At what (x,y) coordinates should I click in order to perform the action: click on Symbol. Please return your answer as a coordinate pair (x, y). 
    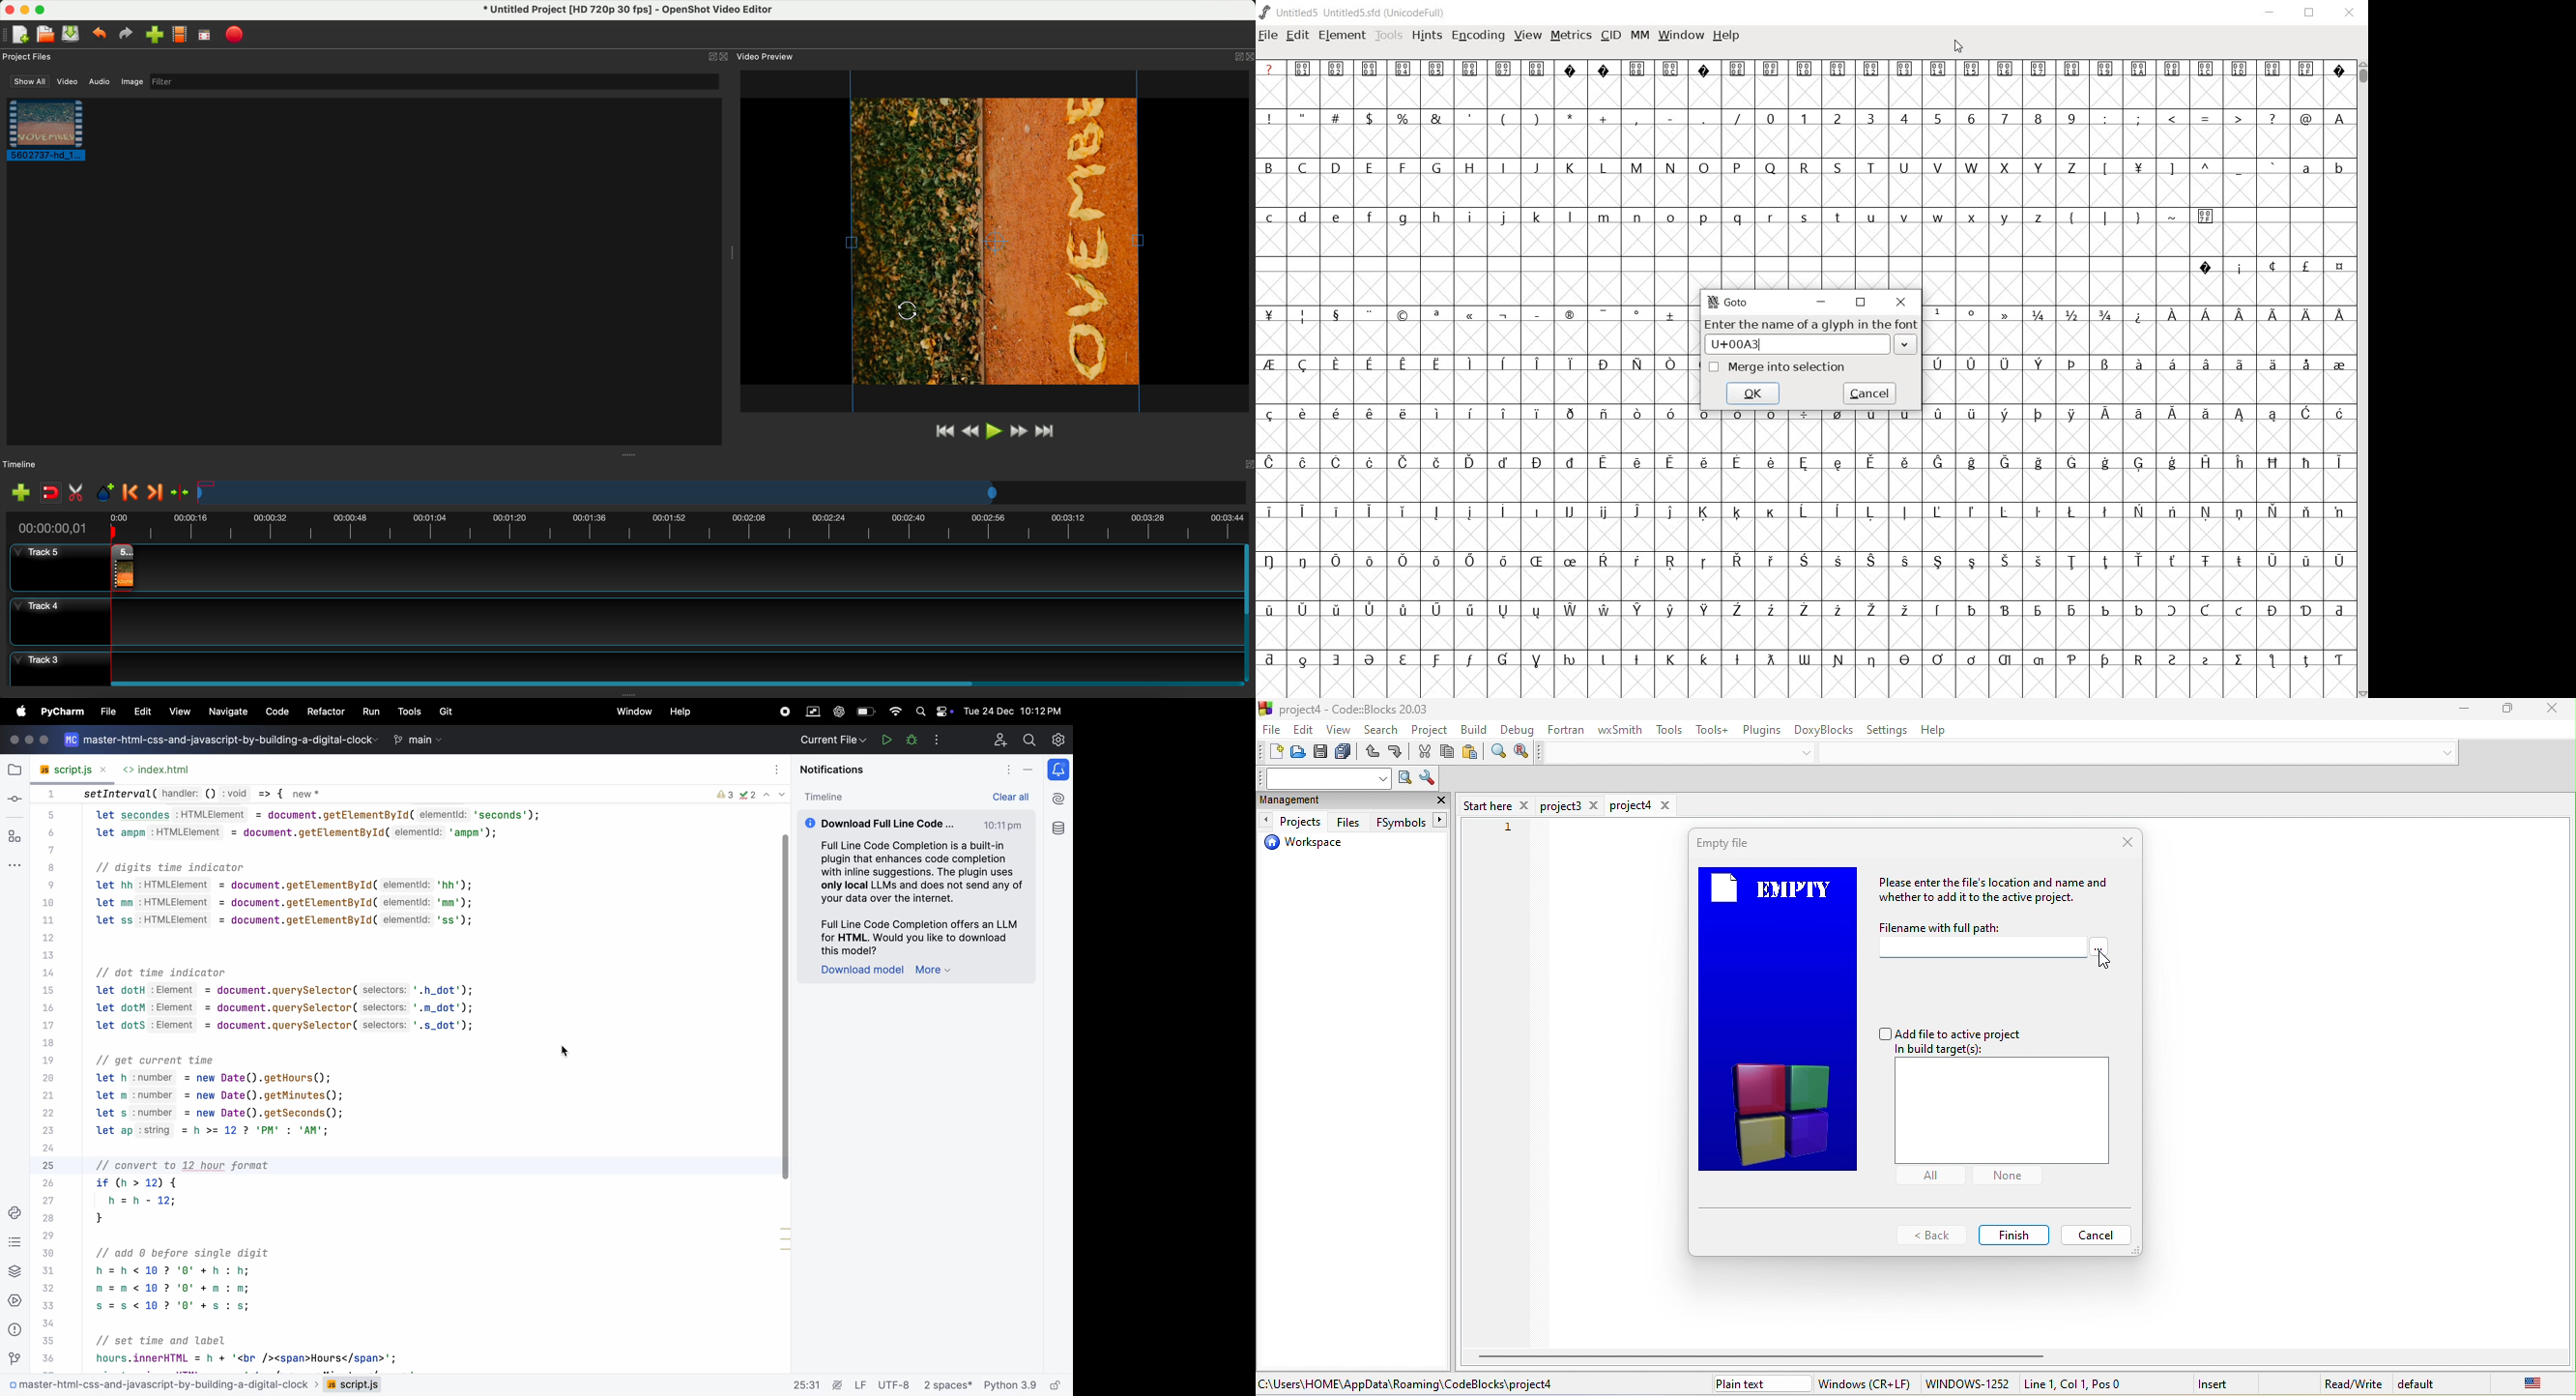
    Looking at the image, I should click on (1636, 658).